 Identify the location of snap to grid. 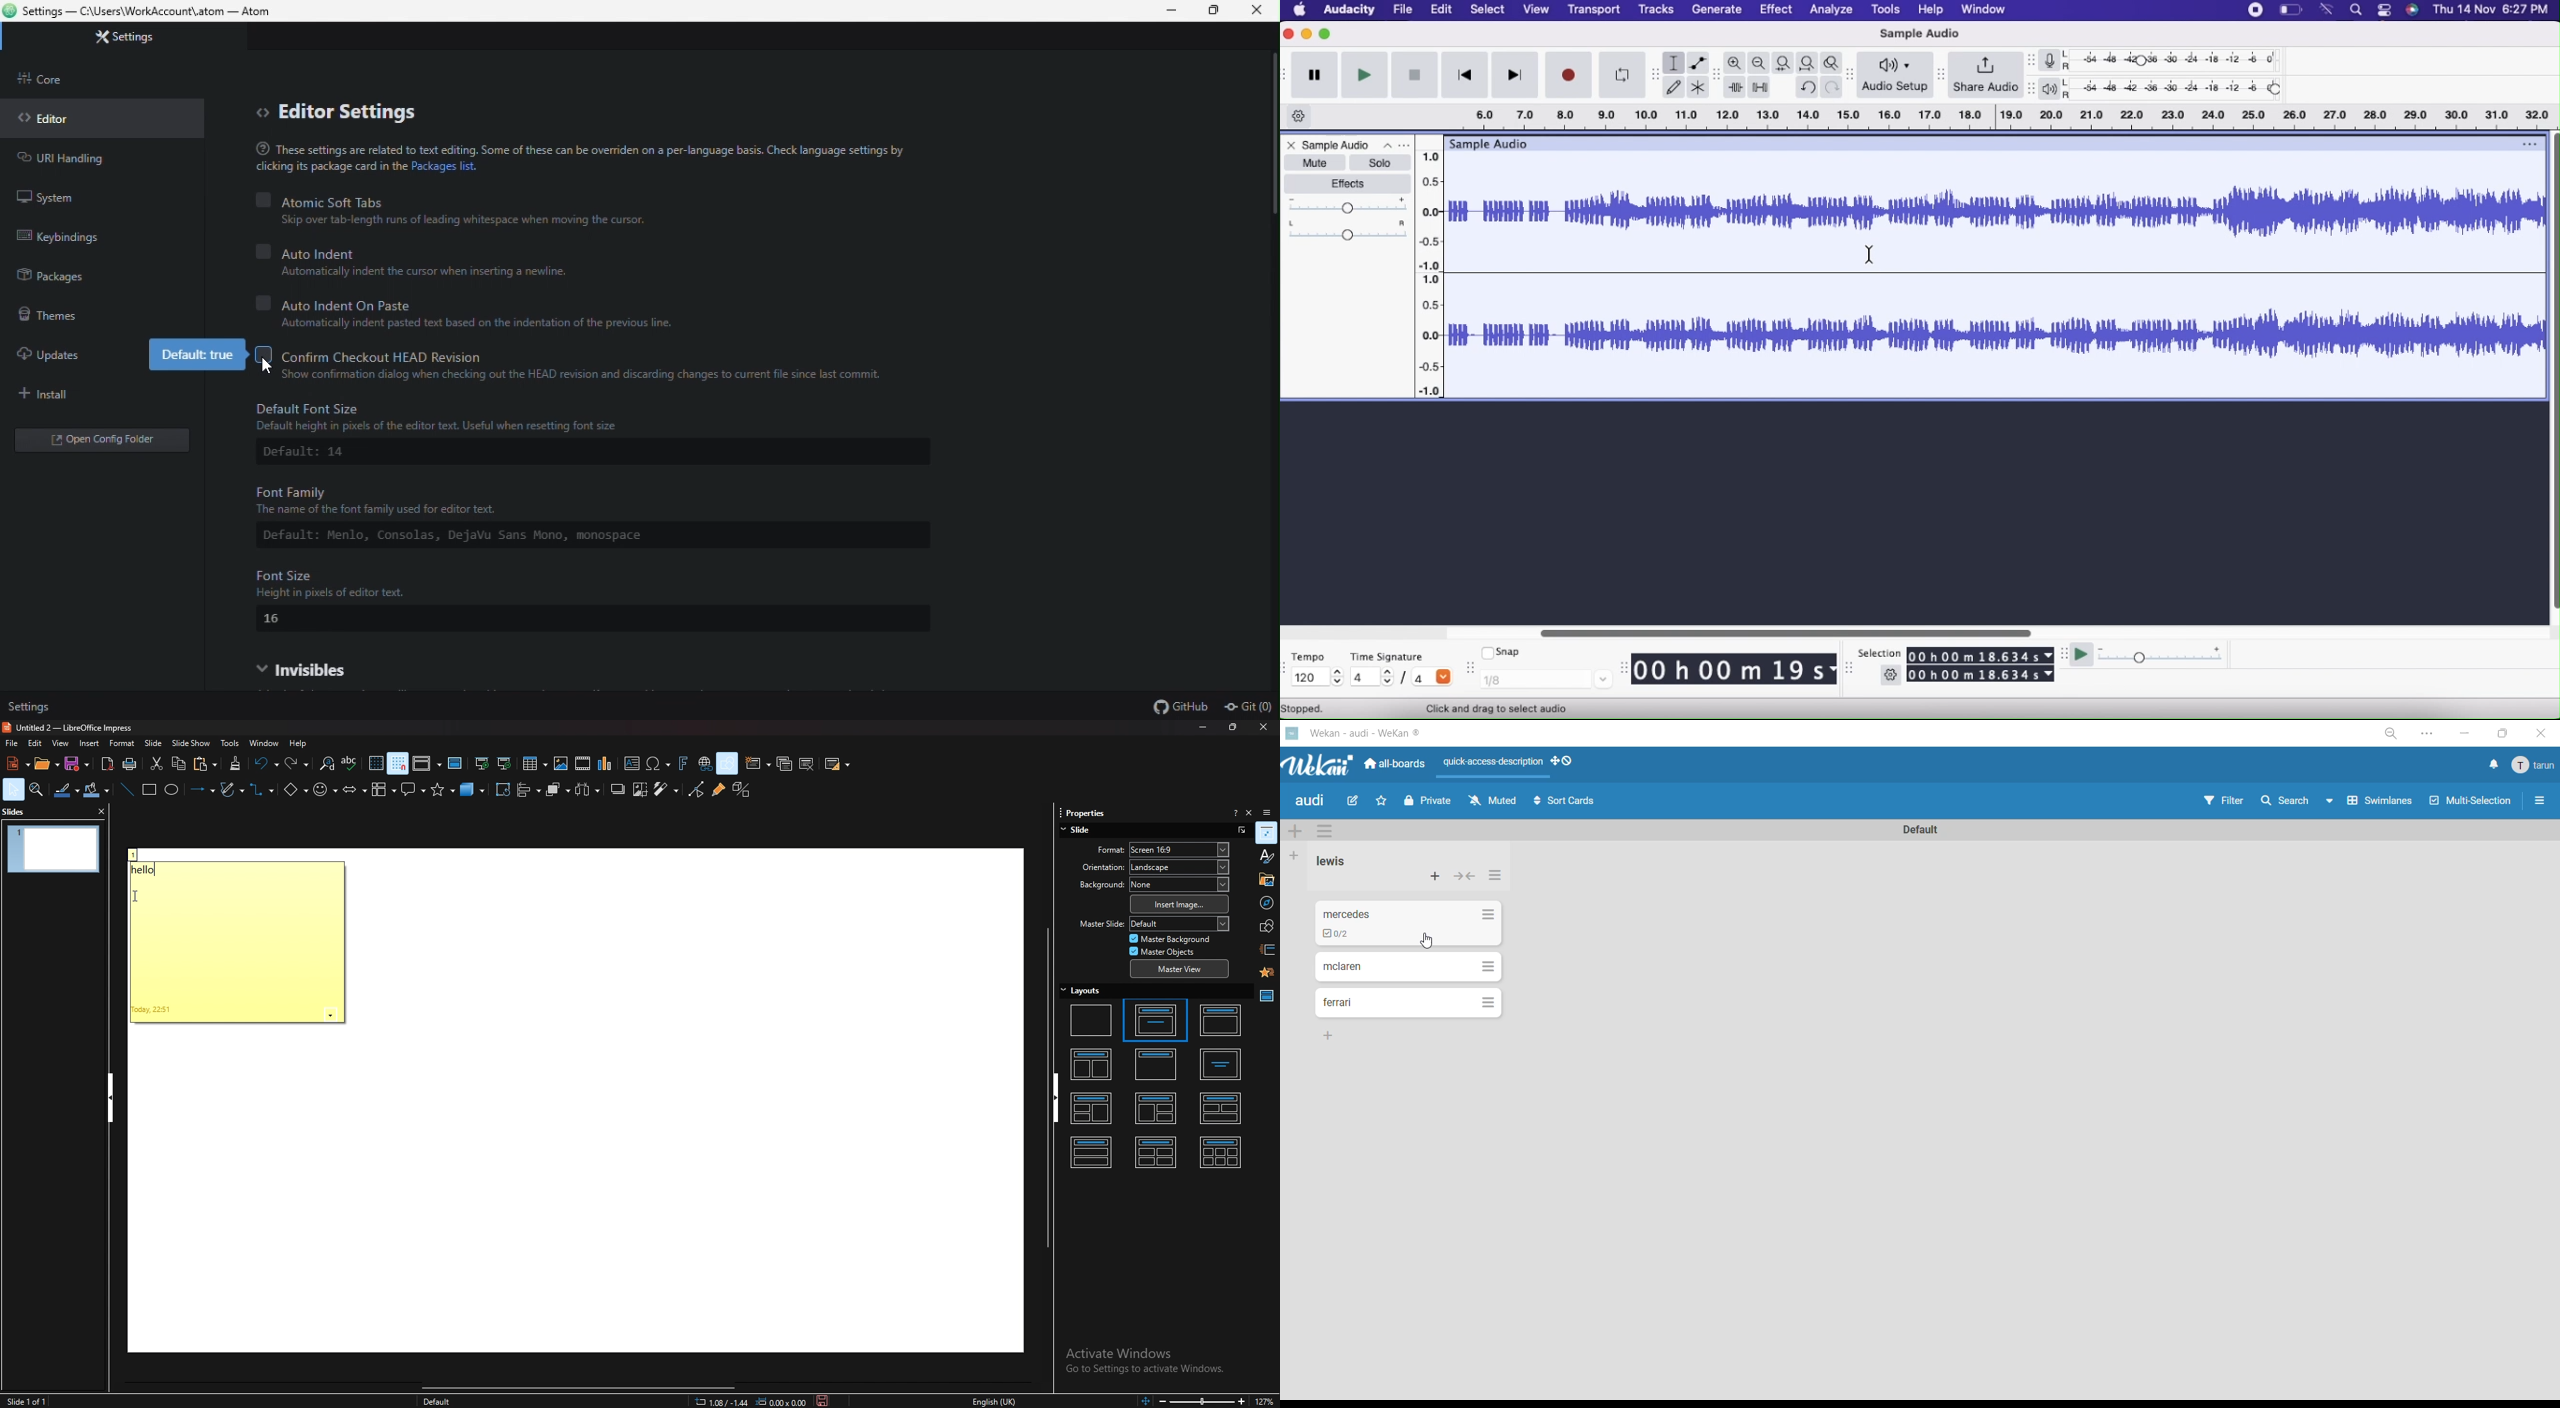
(399, 764).